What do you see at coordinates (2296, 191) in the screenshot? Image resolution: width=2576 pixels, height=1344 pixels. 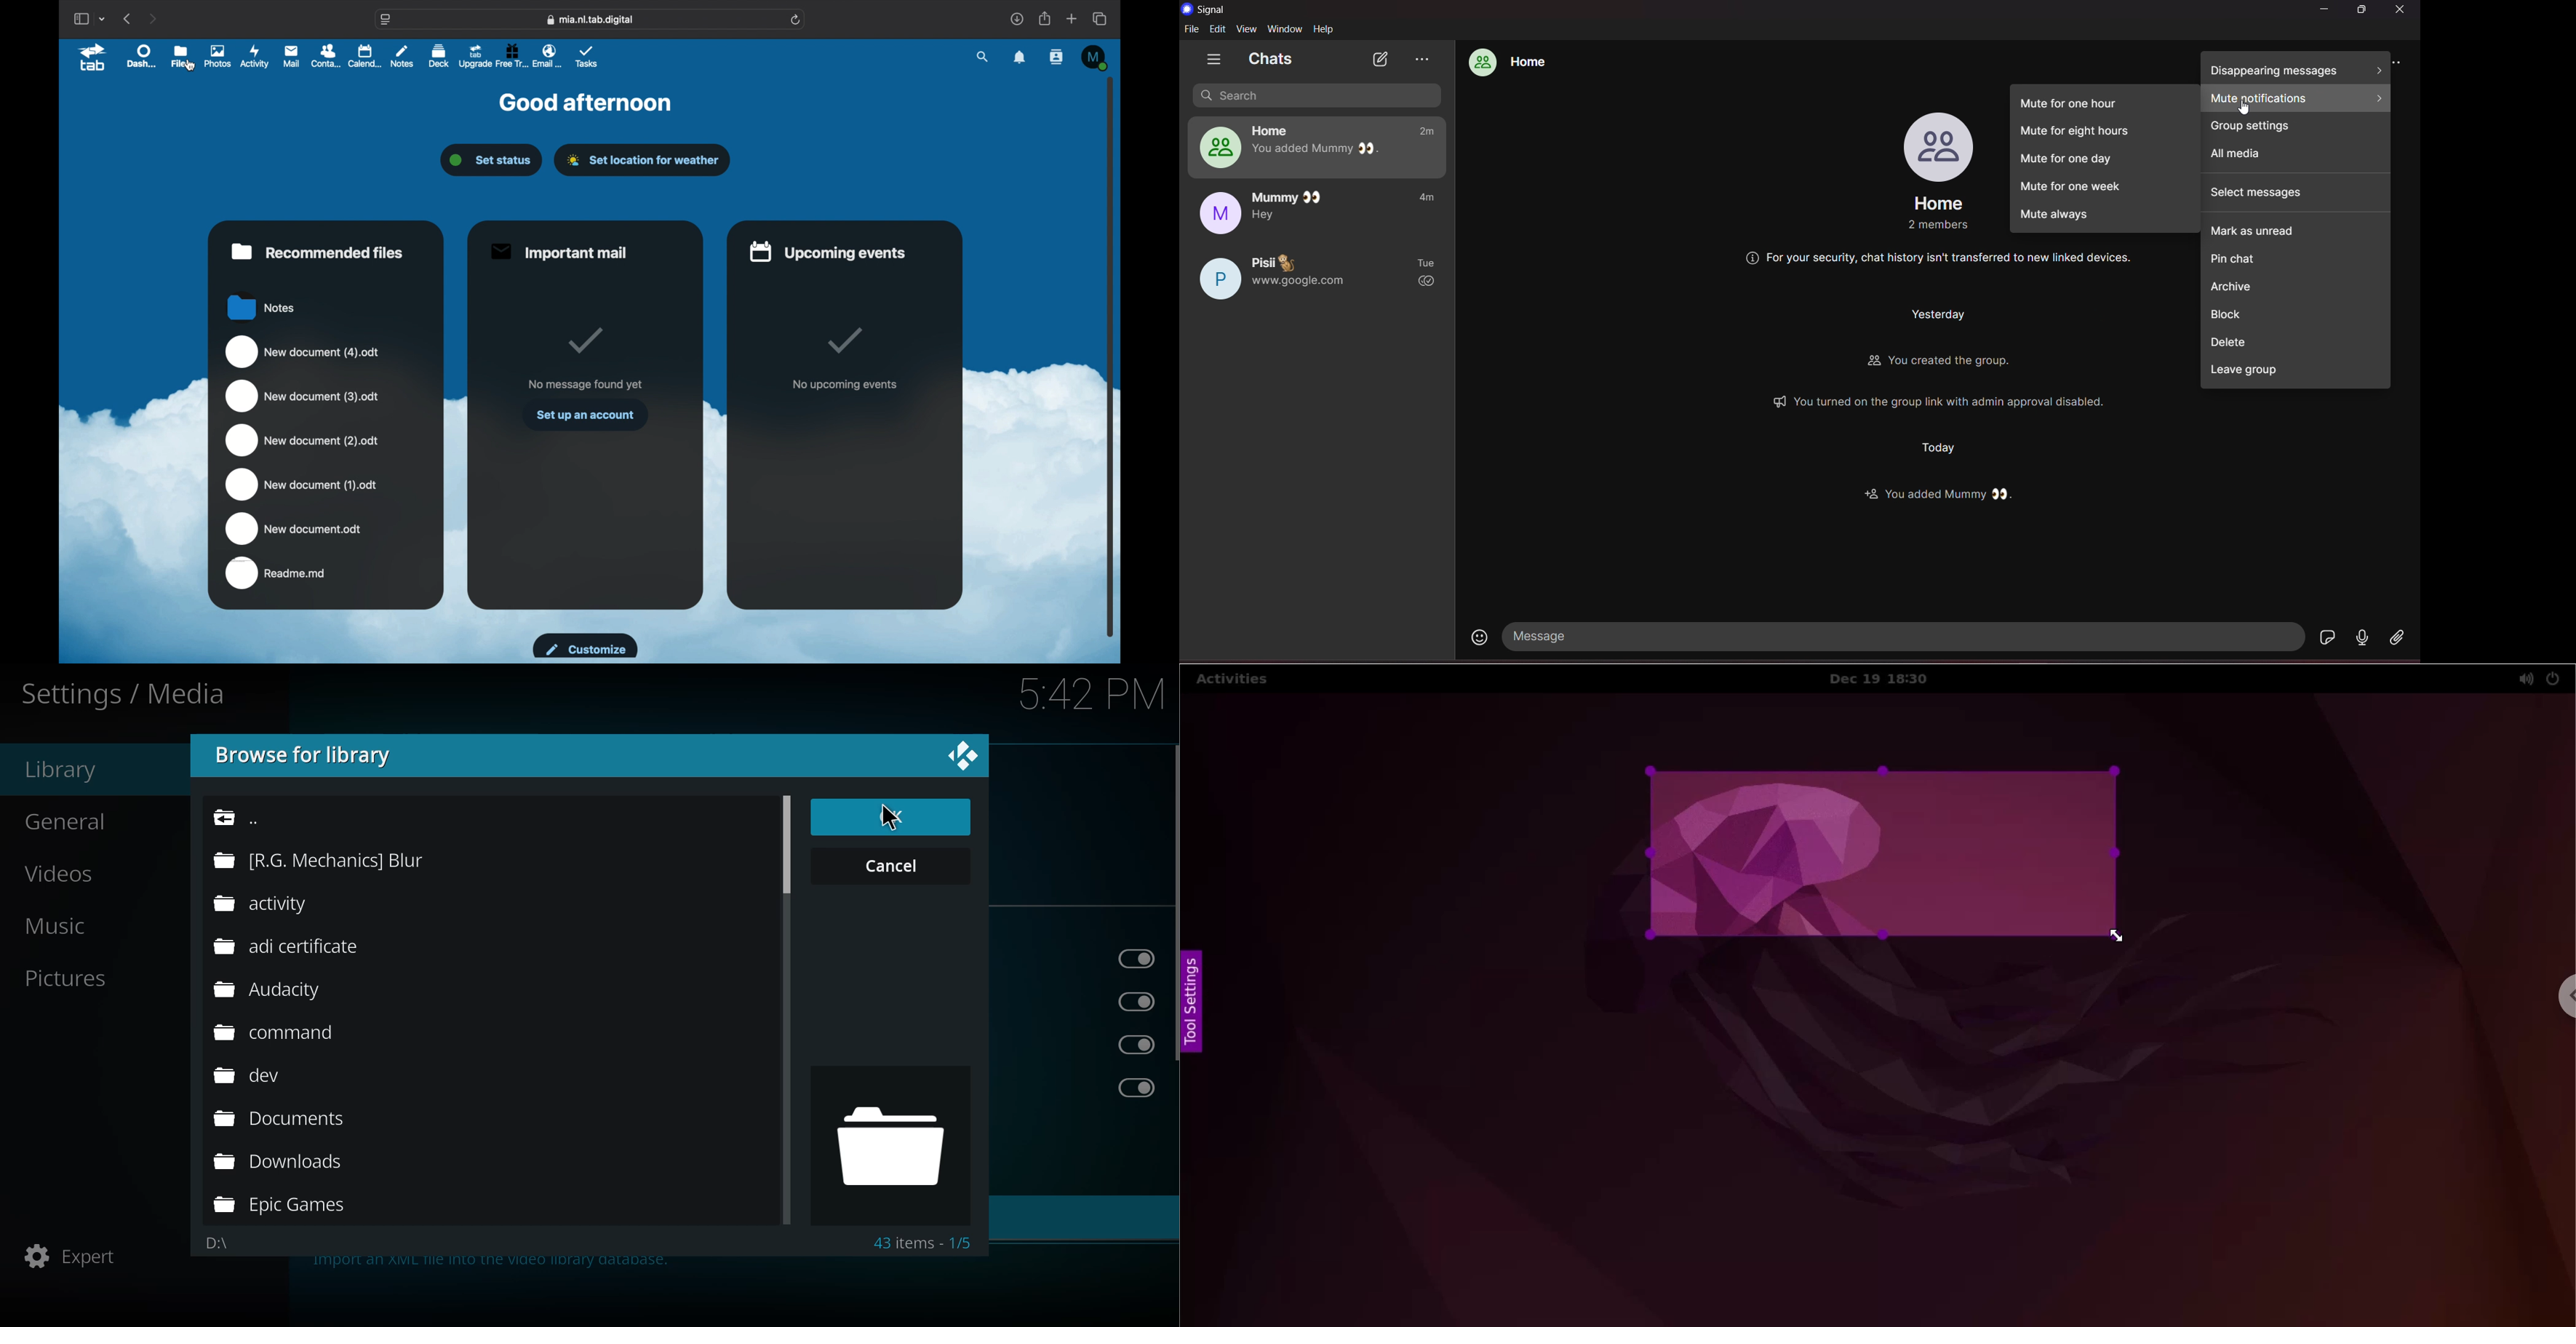 I see `select messages` at bounding box center [2296, 191].